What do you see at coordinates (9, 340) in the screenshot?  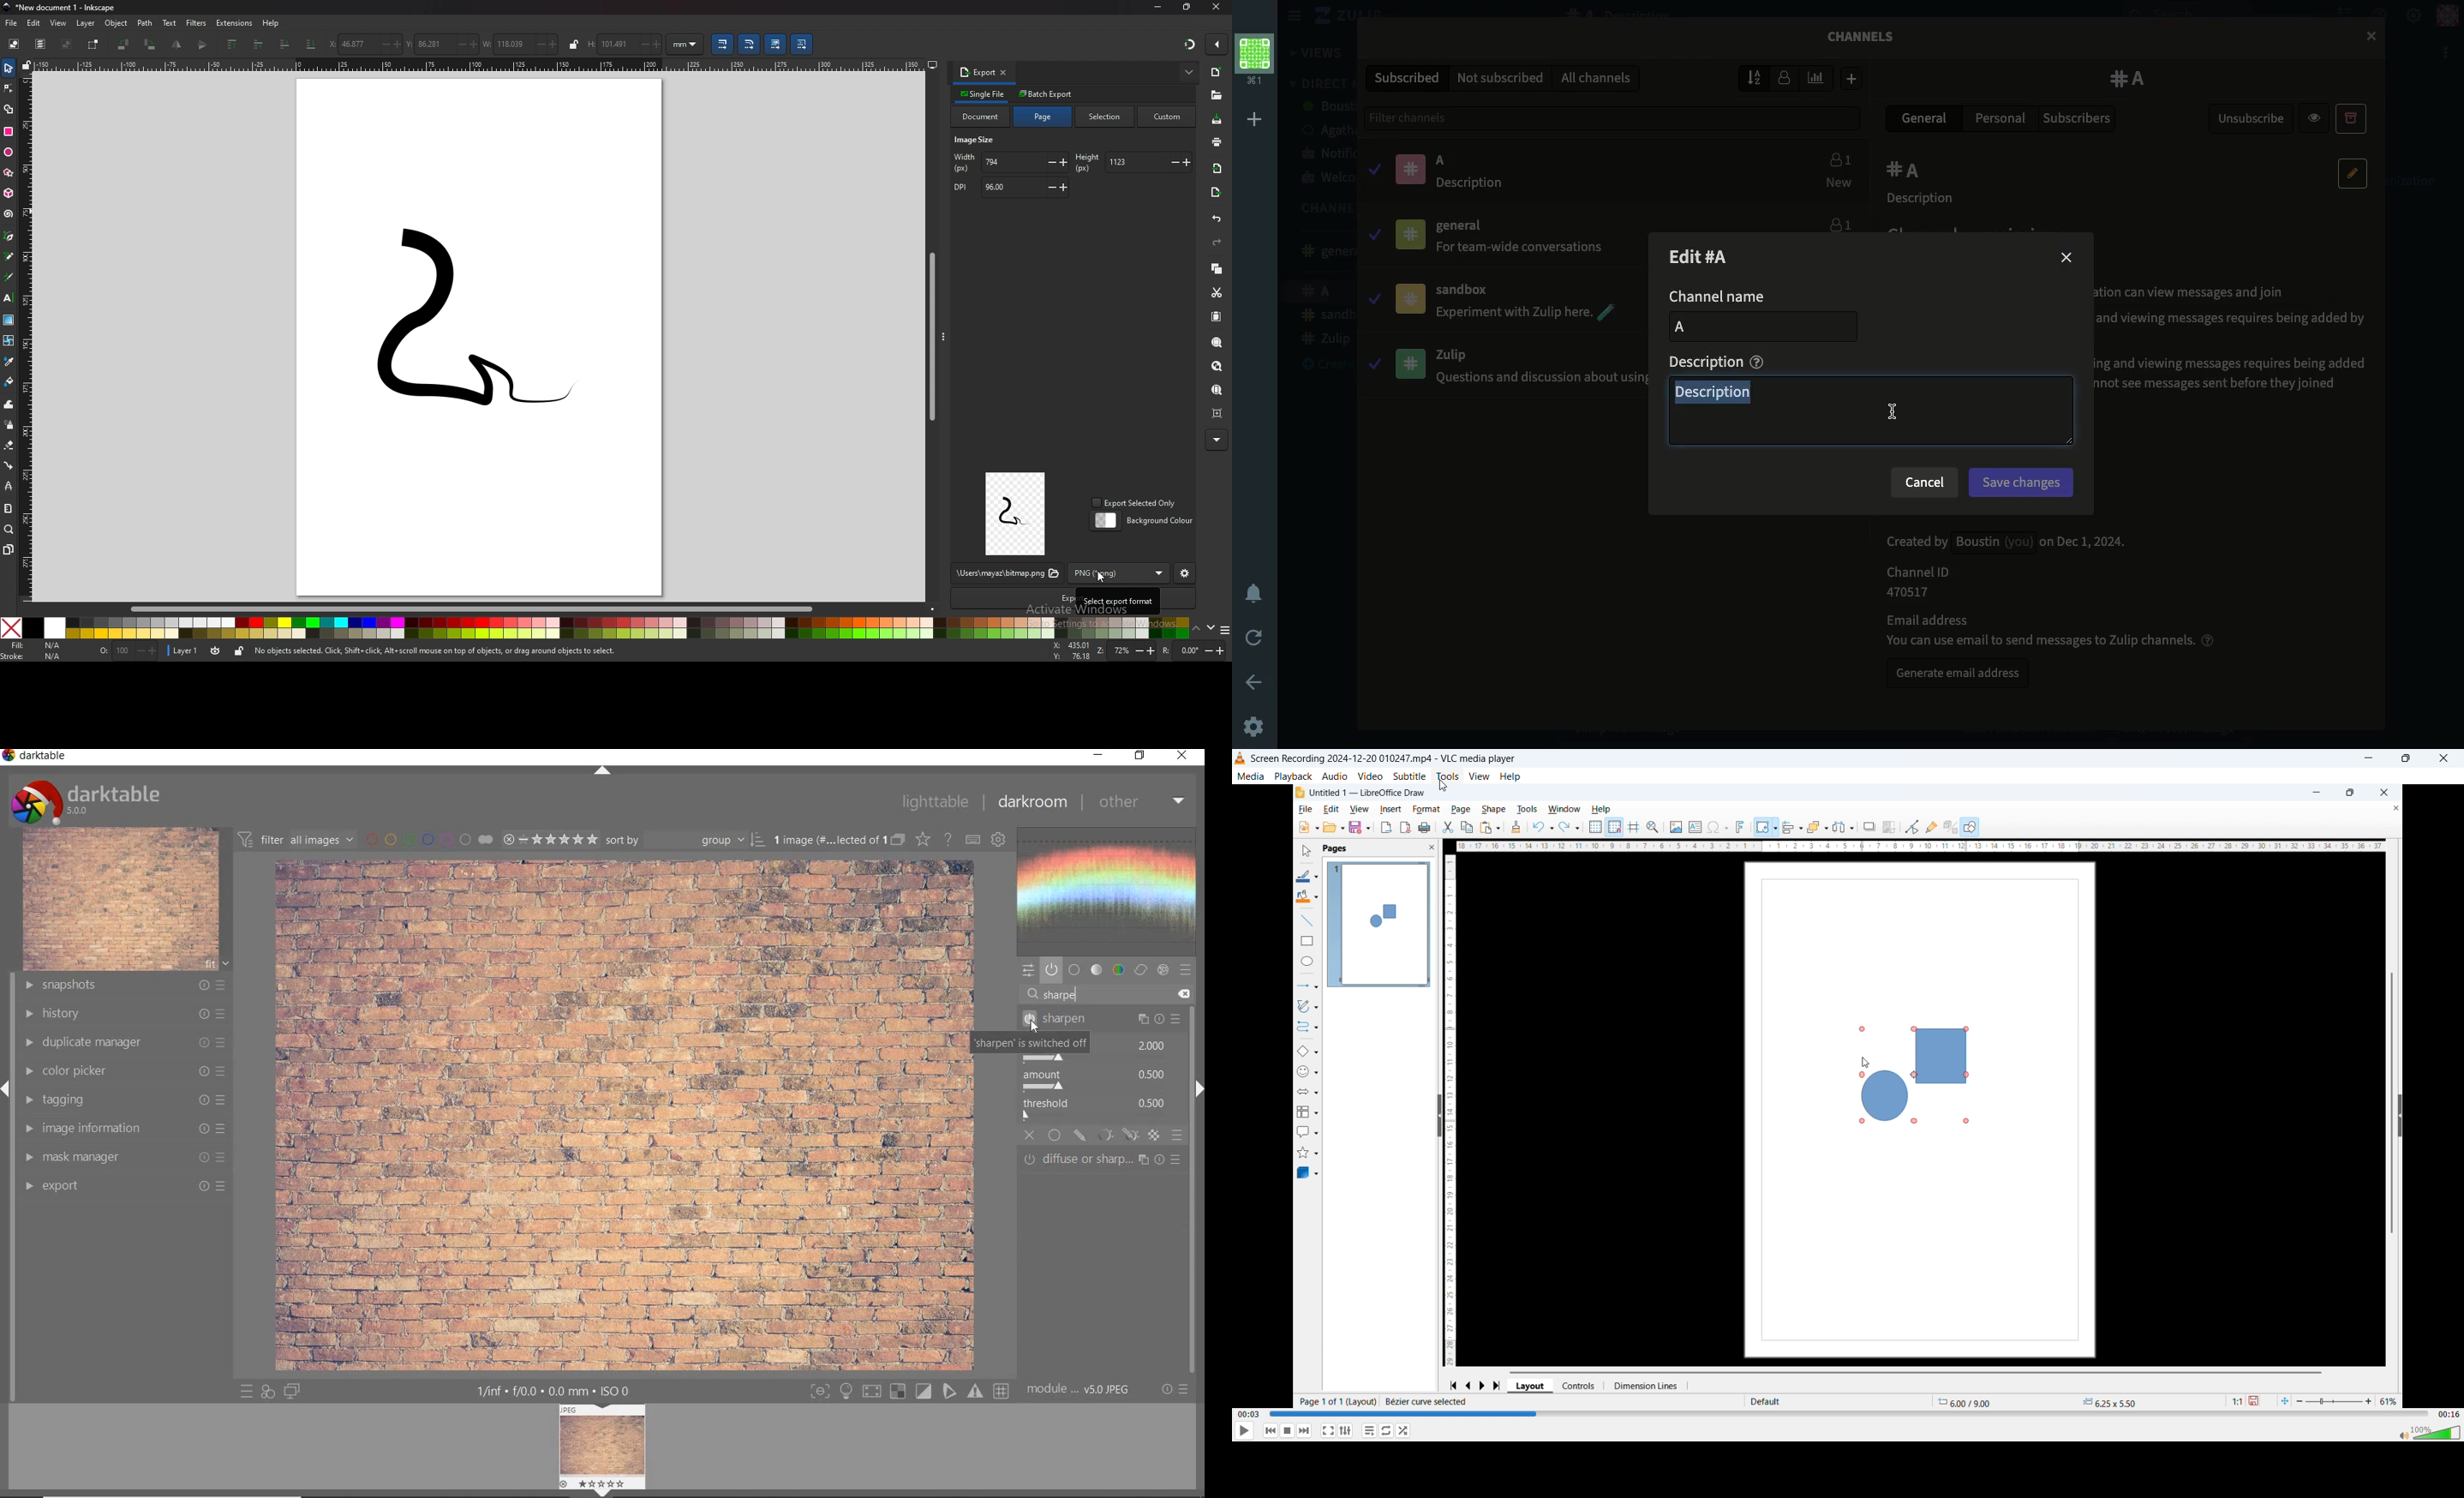 I see `mesh` at bounding box center [9, 340].